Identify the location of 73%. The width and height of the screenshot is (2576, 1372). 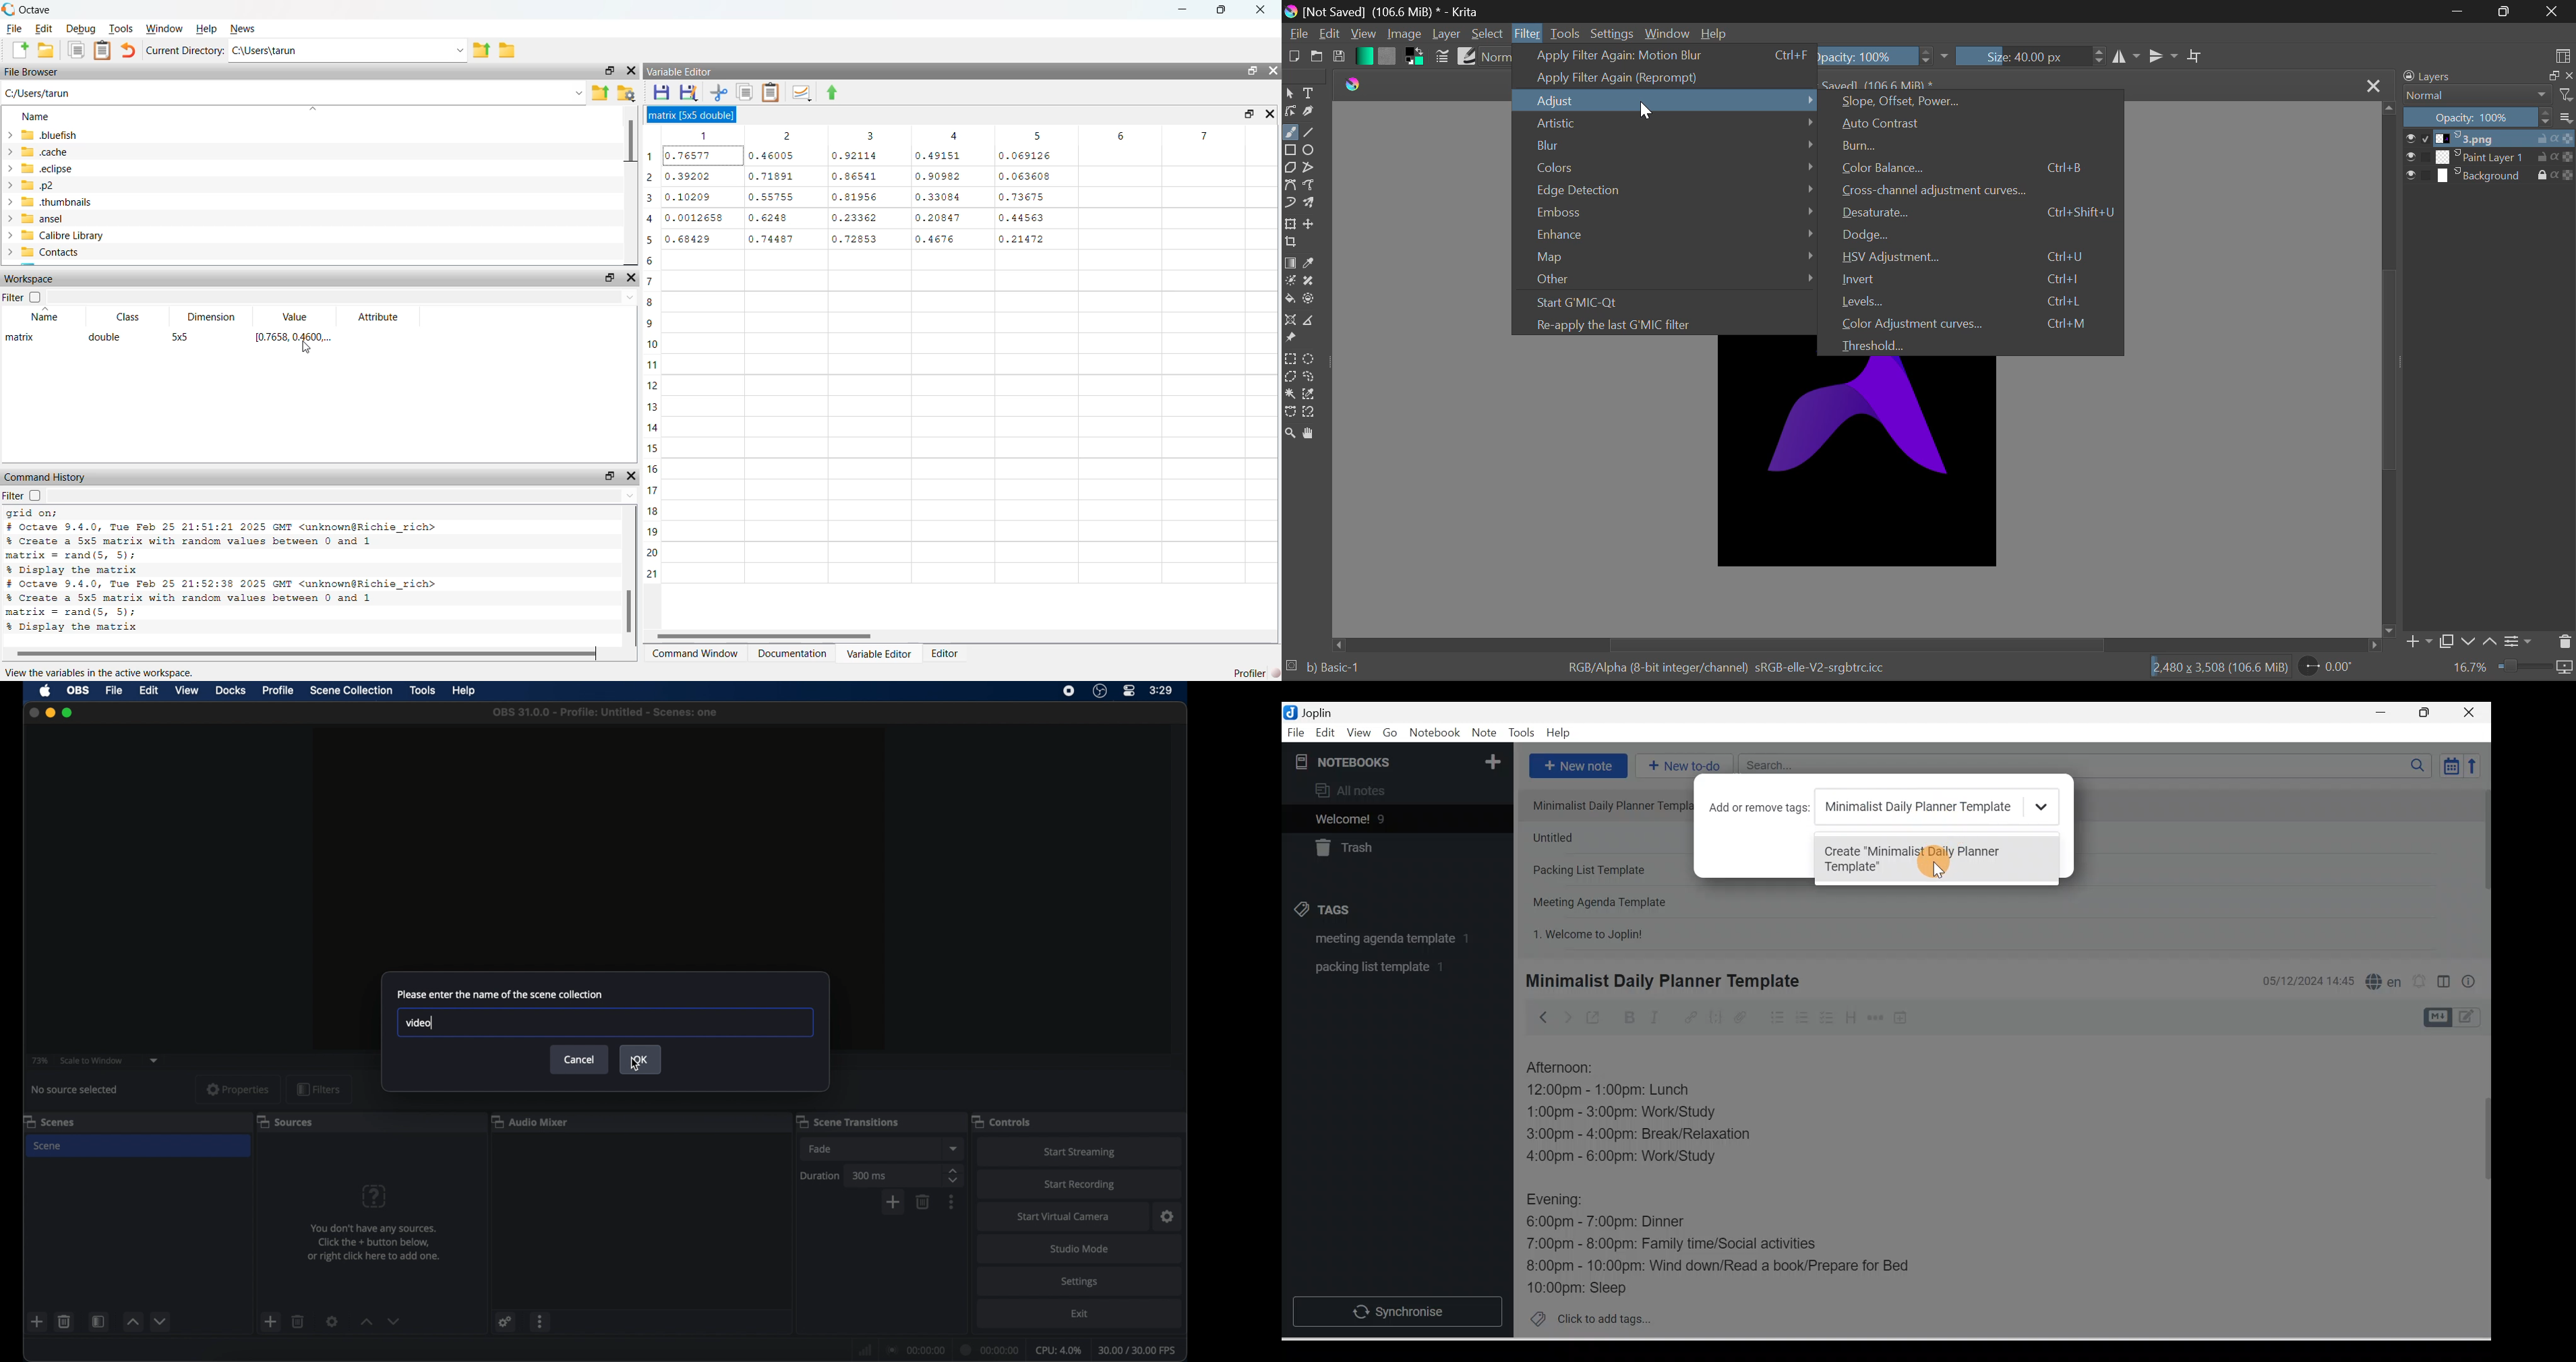
(39, 1060).